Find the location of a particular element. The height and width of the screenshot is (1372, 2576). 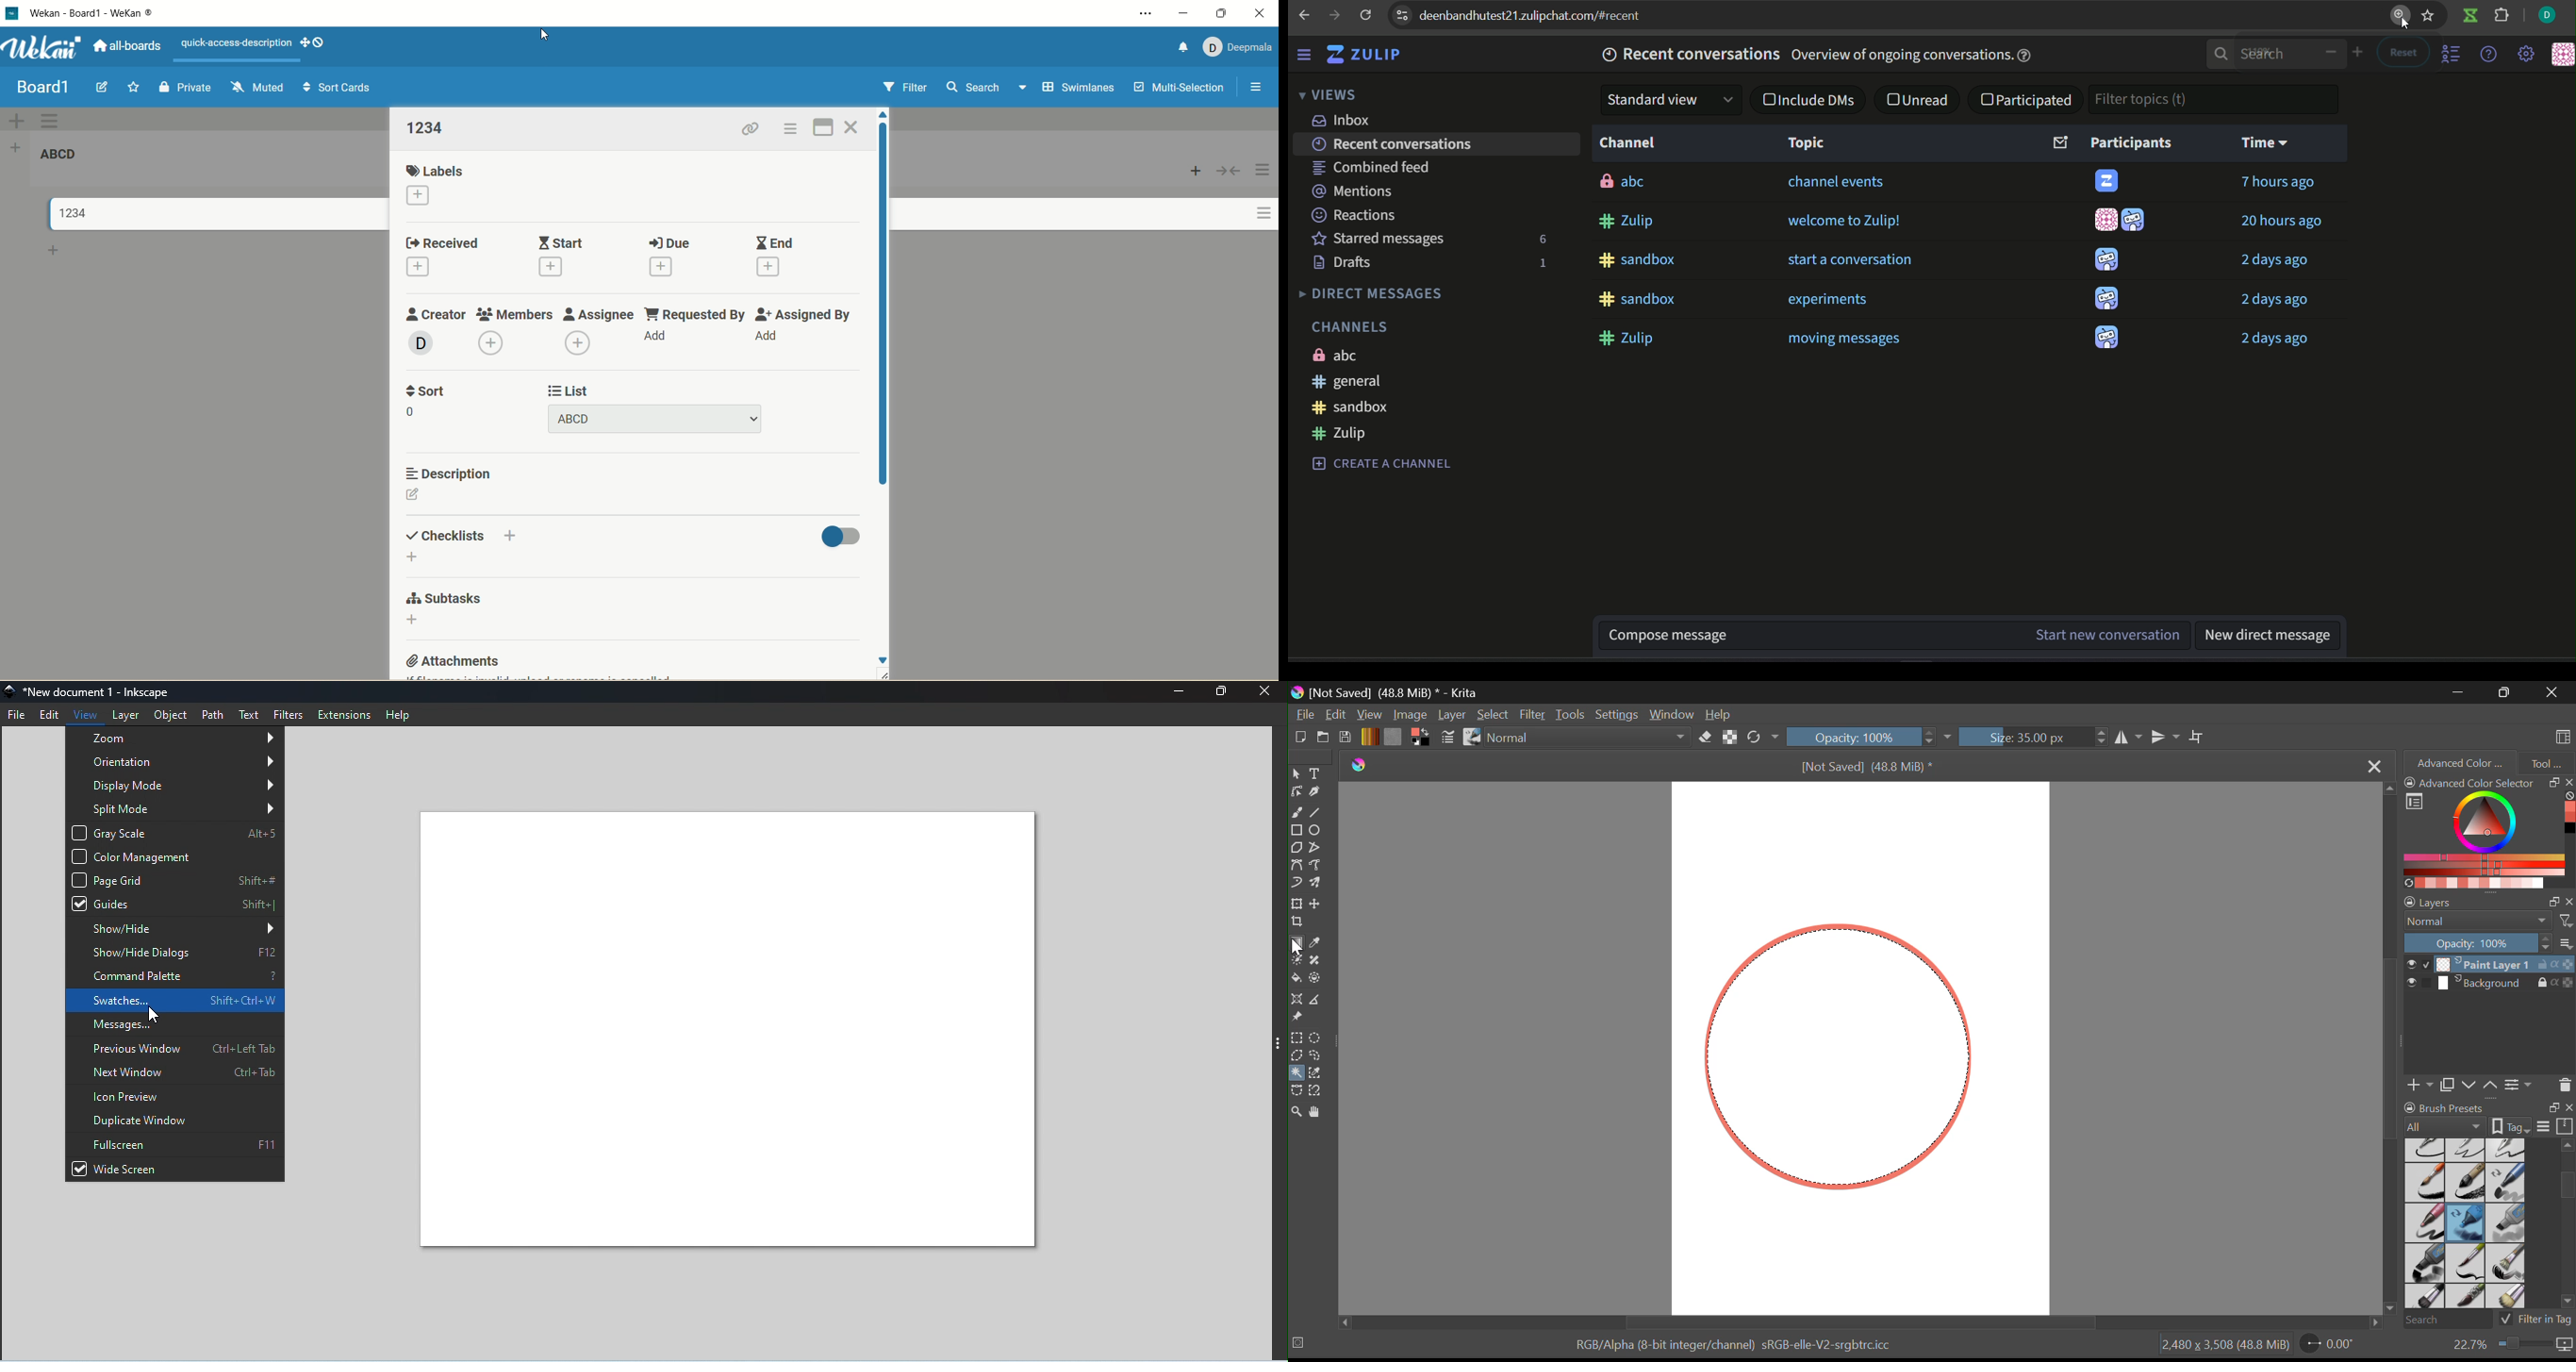

experiments is located at coordinates (1836, 302).